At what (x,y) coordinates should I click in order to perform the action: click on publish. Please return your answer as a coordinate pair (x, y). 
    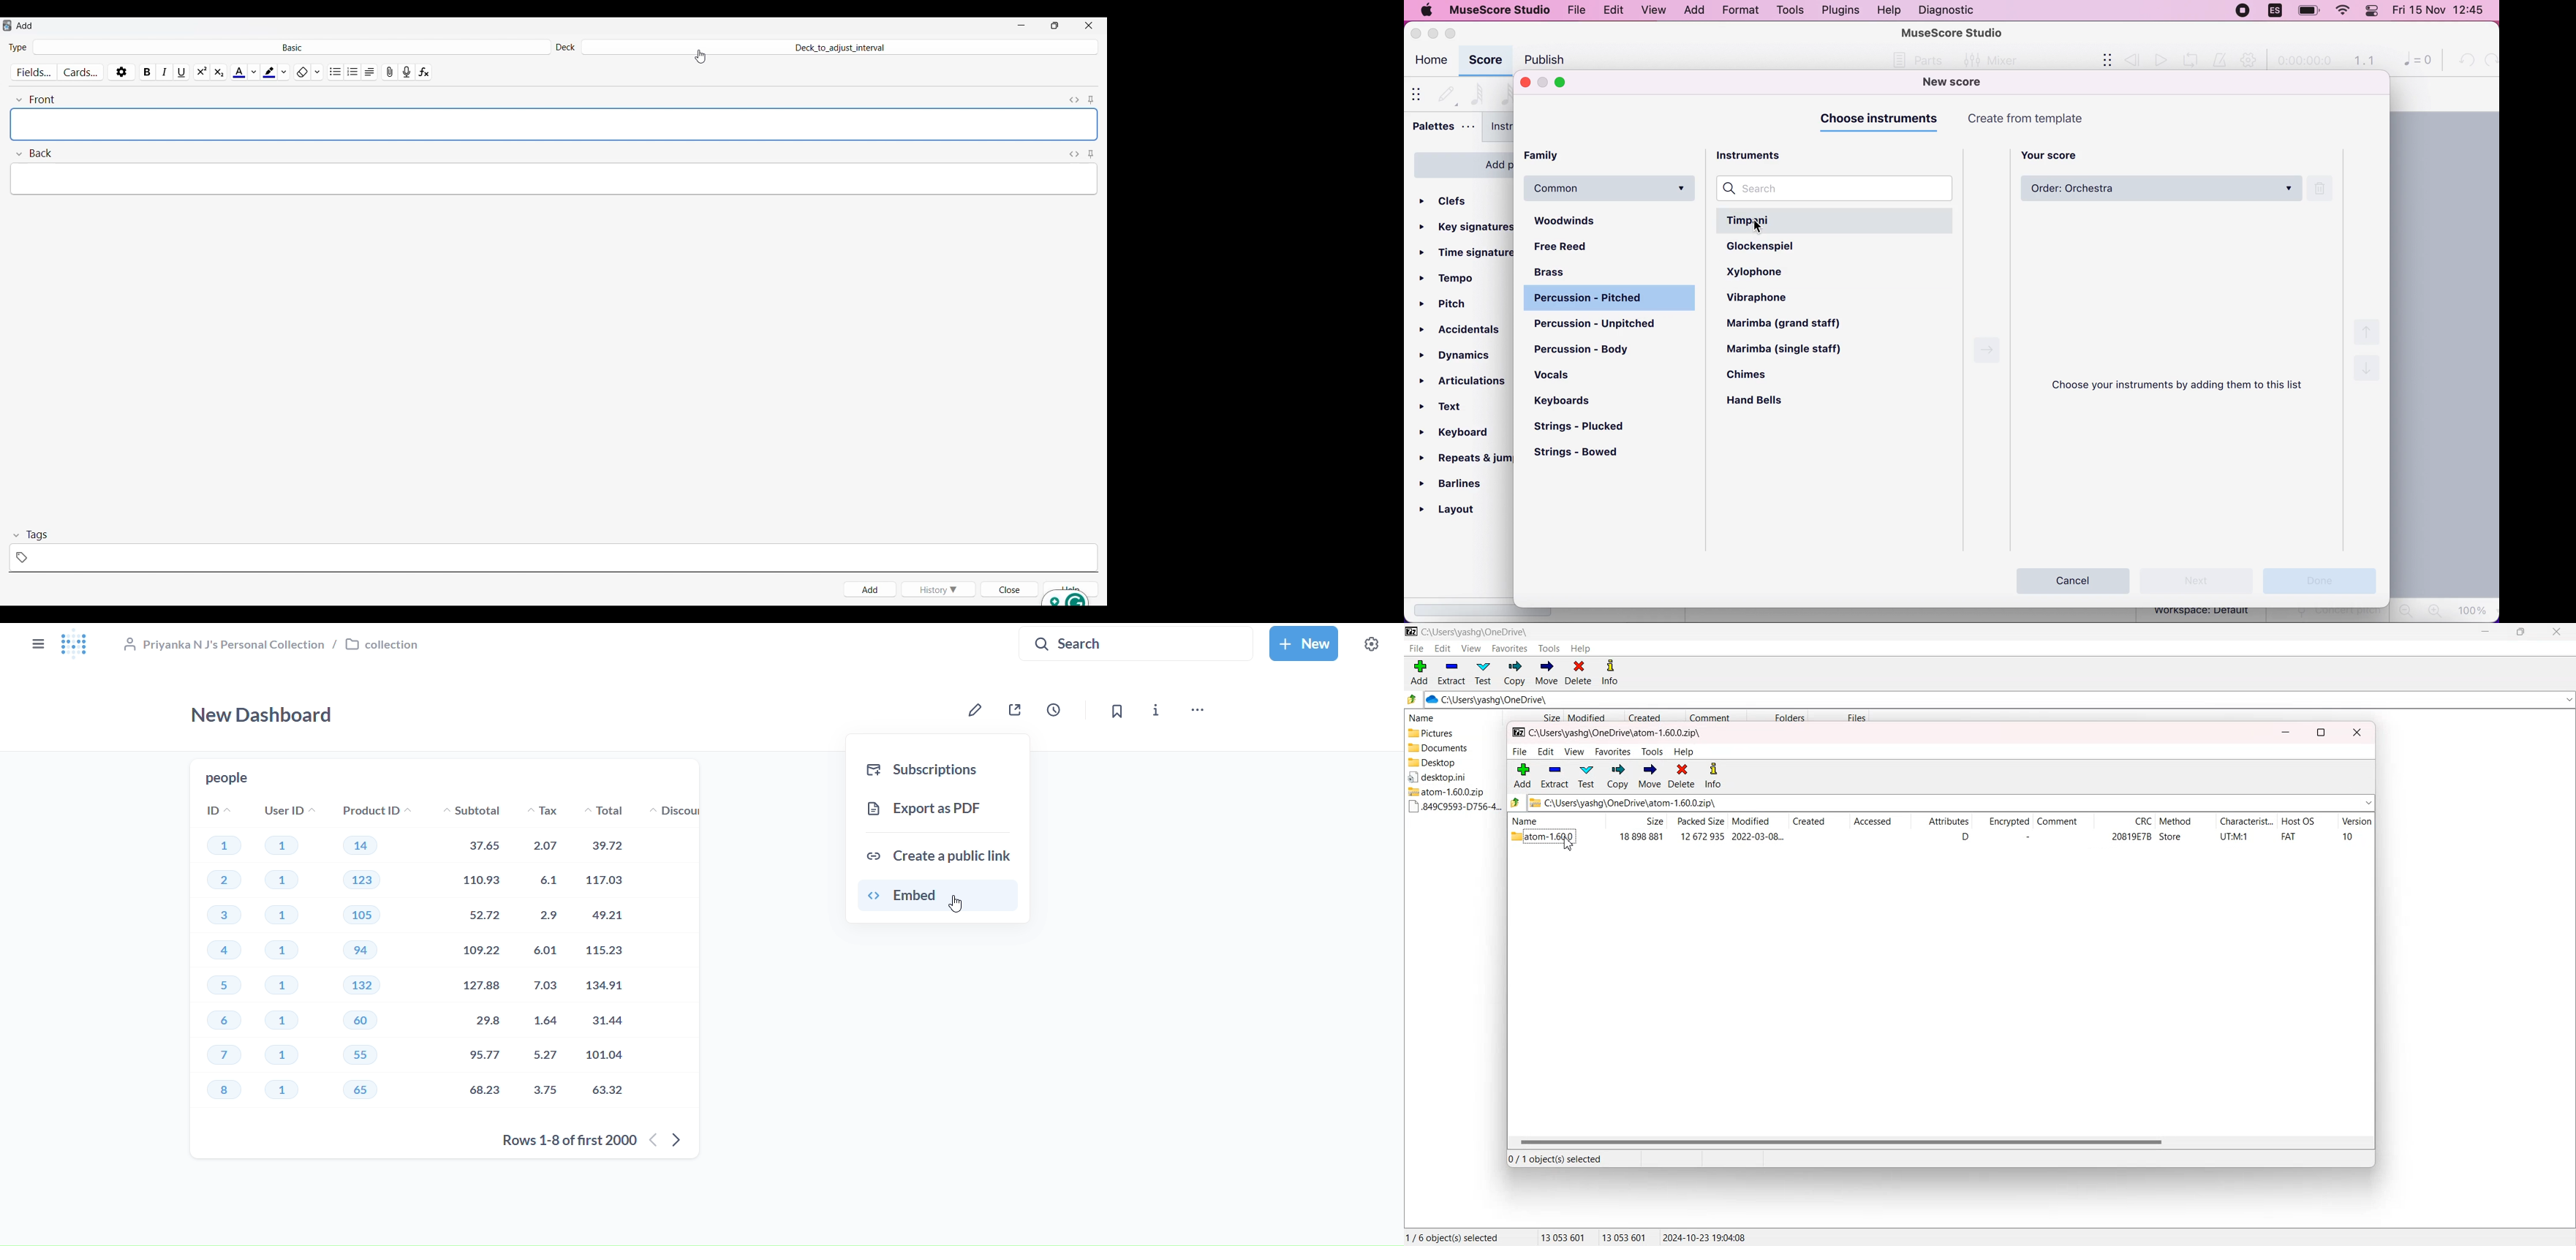
    Looking at the image, I should click on (1542, 59).